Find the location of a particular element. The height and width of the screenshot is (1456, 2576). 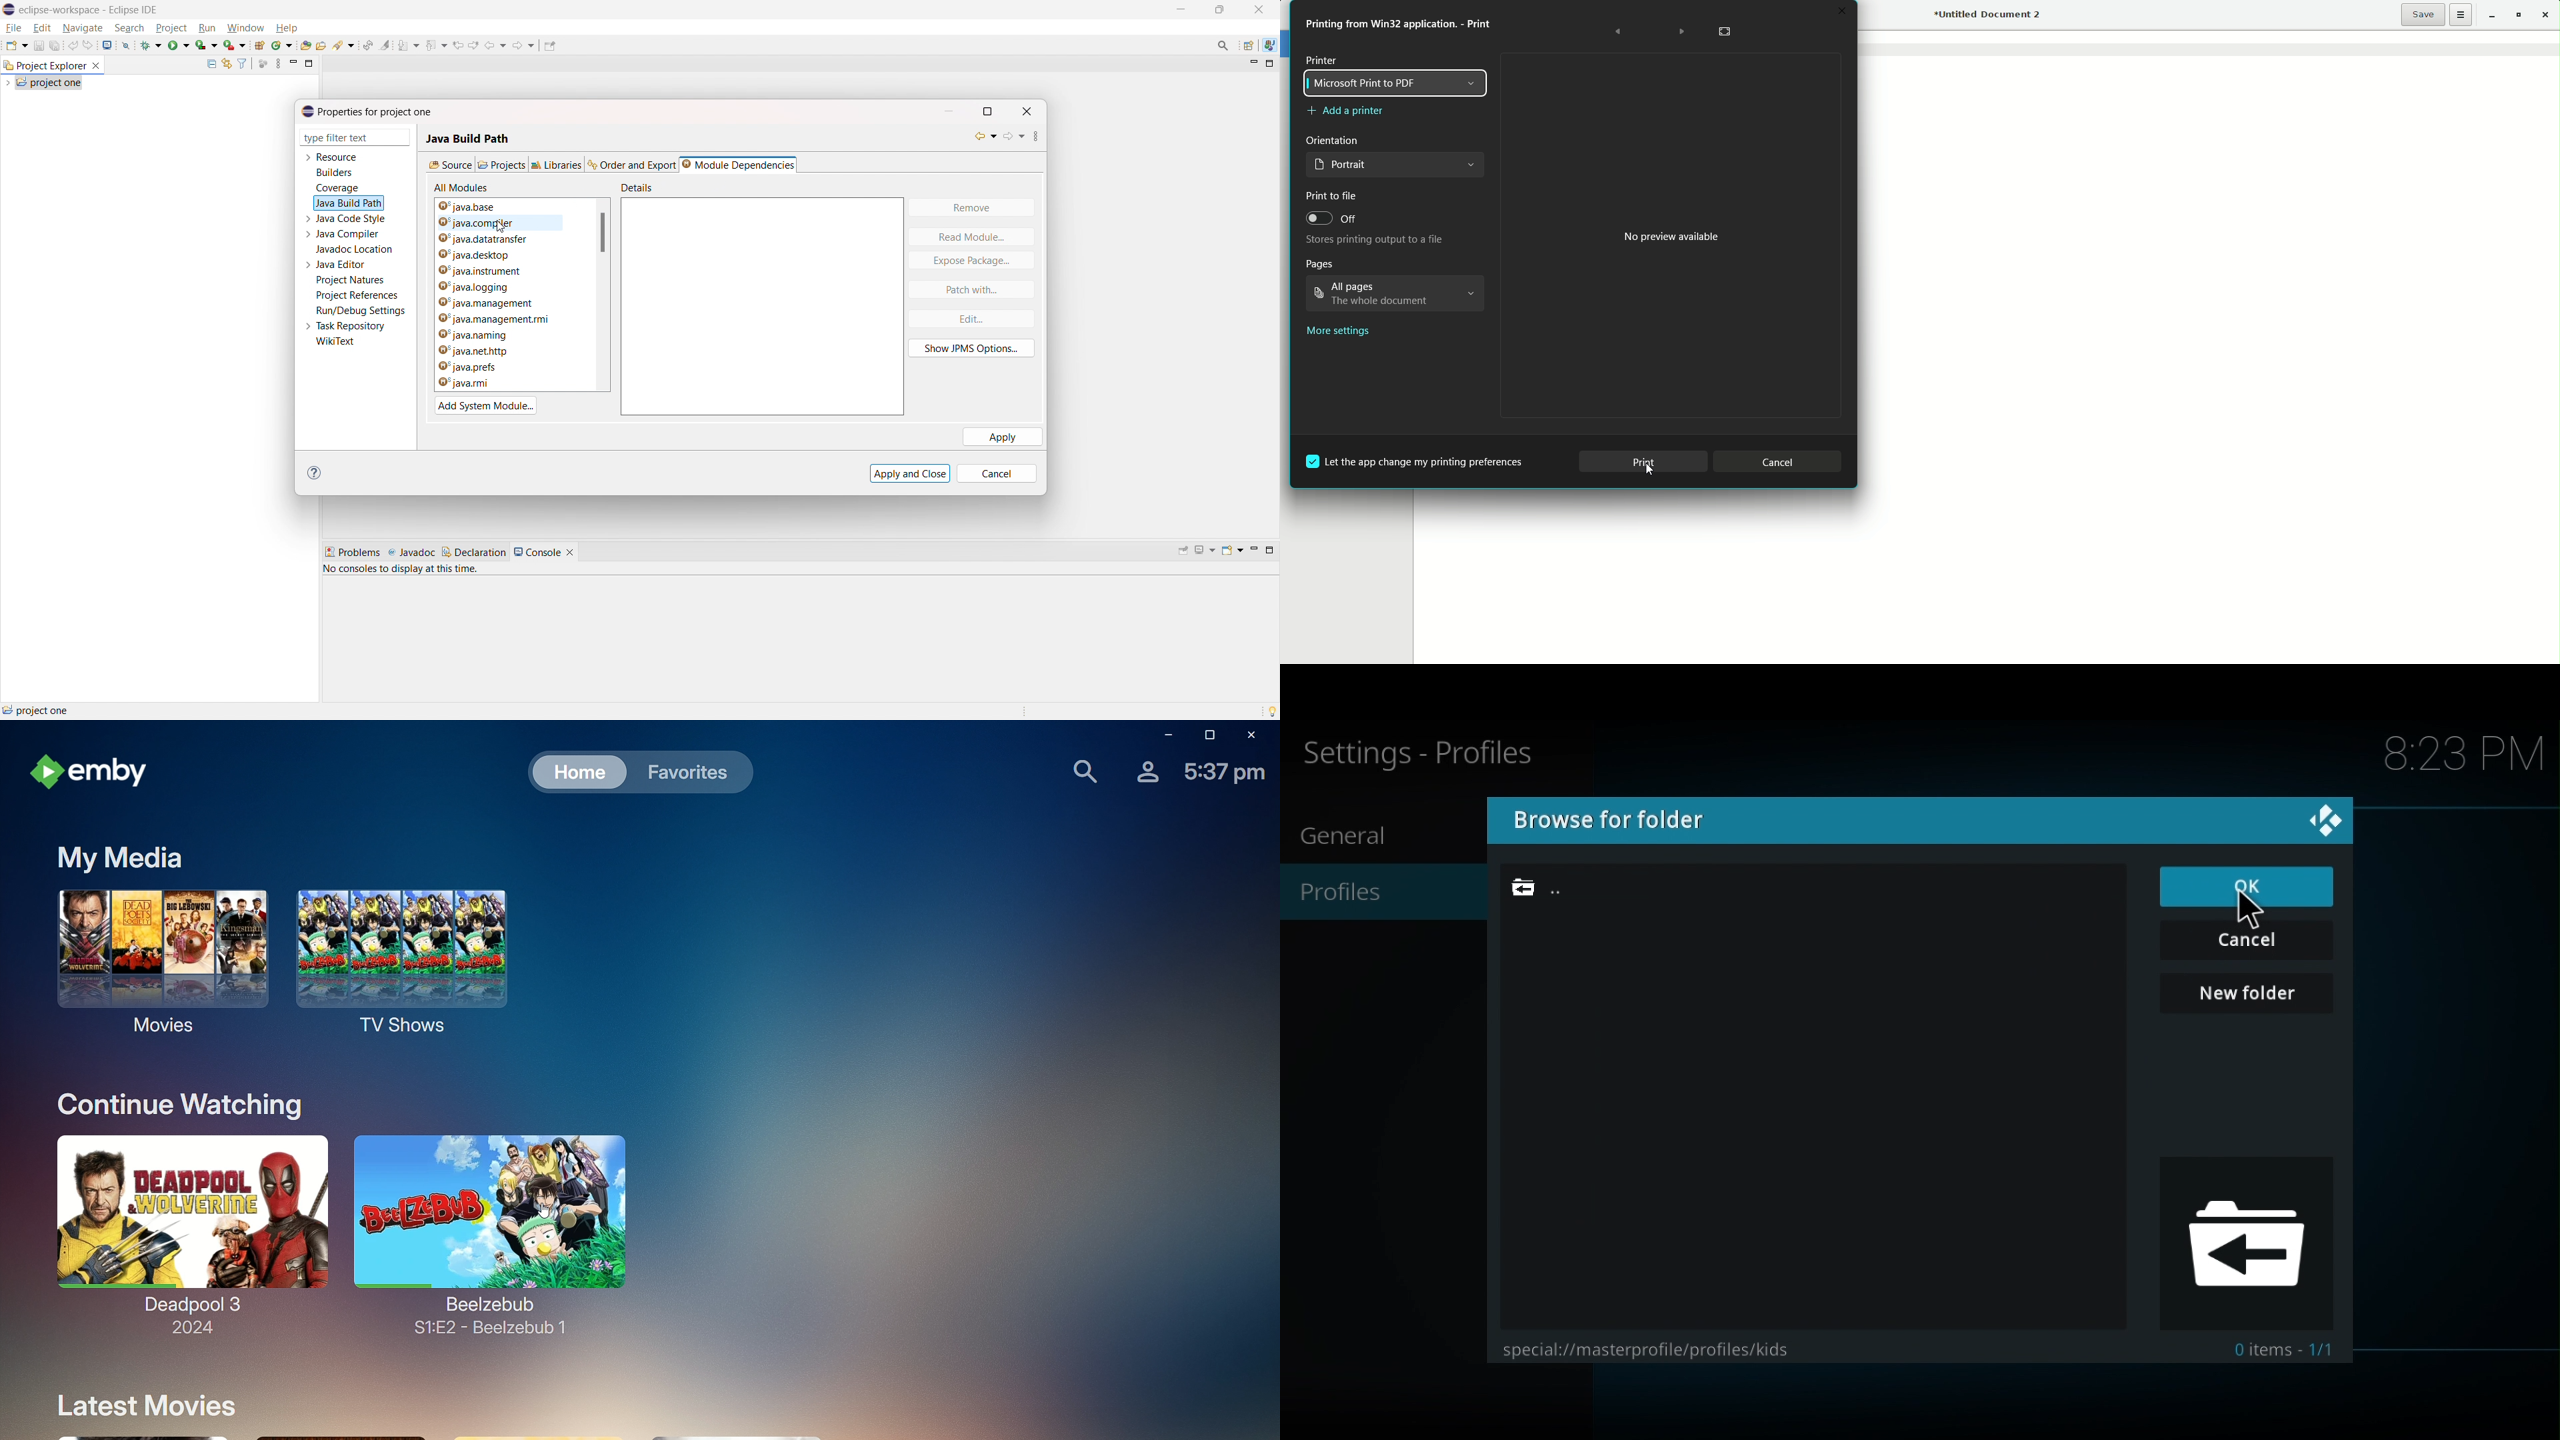

declaration is located at coordinates (474, 552).